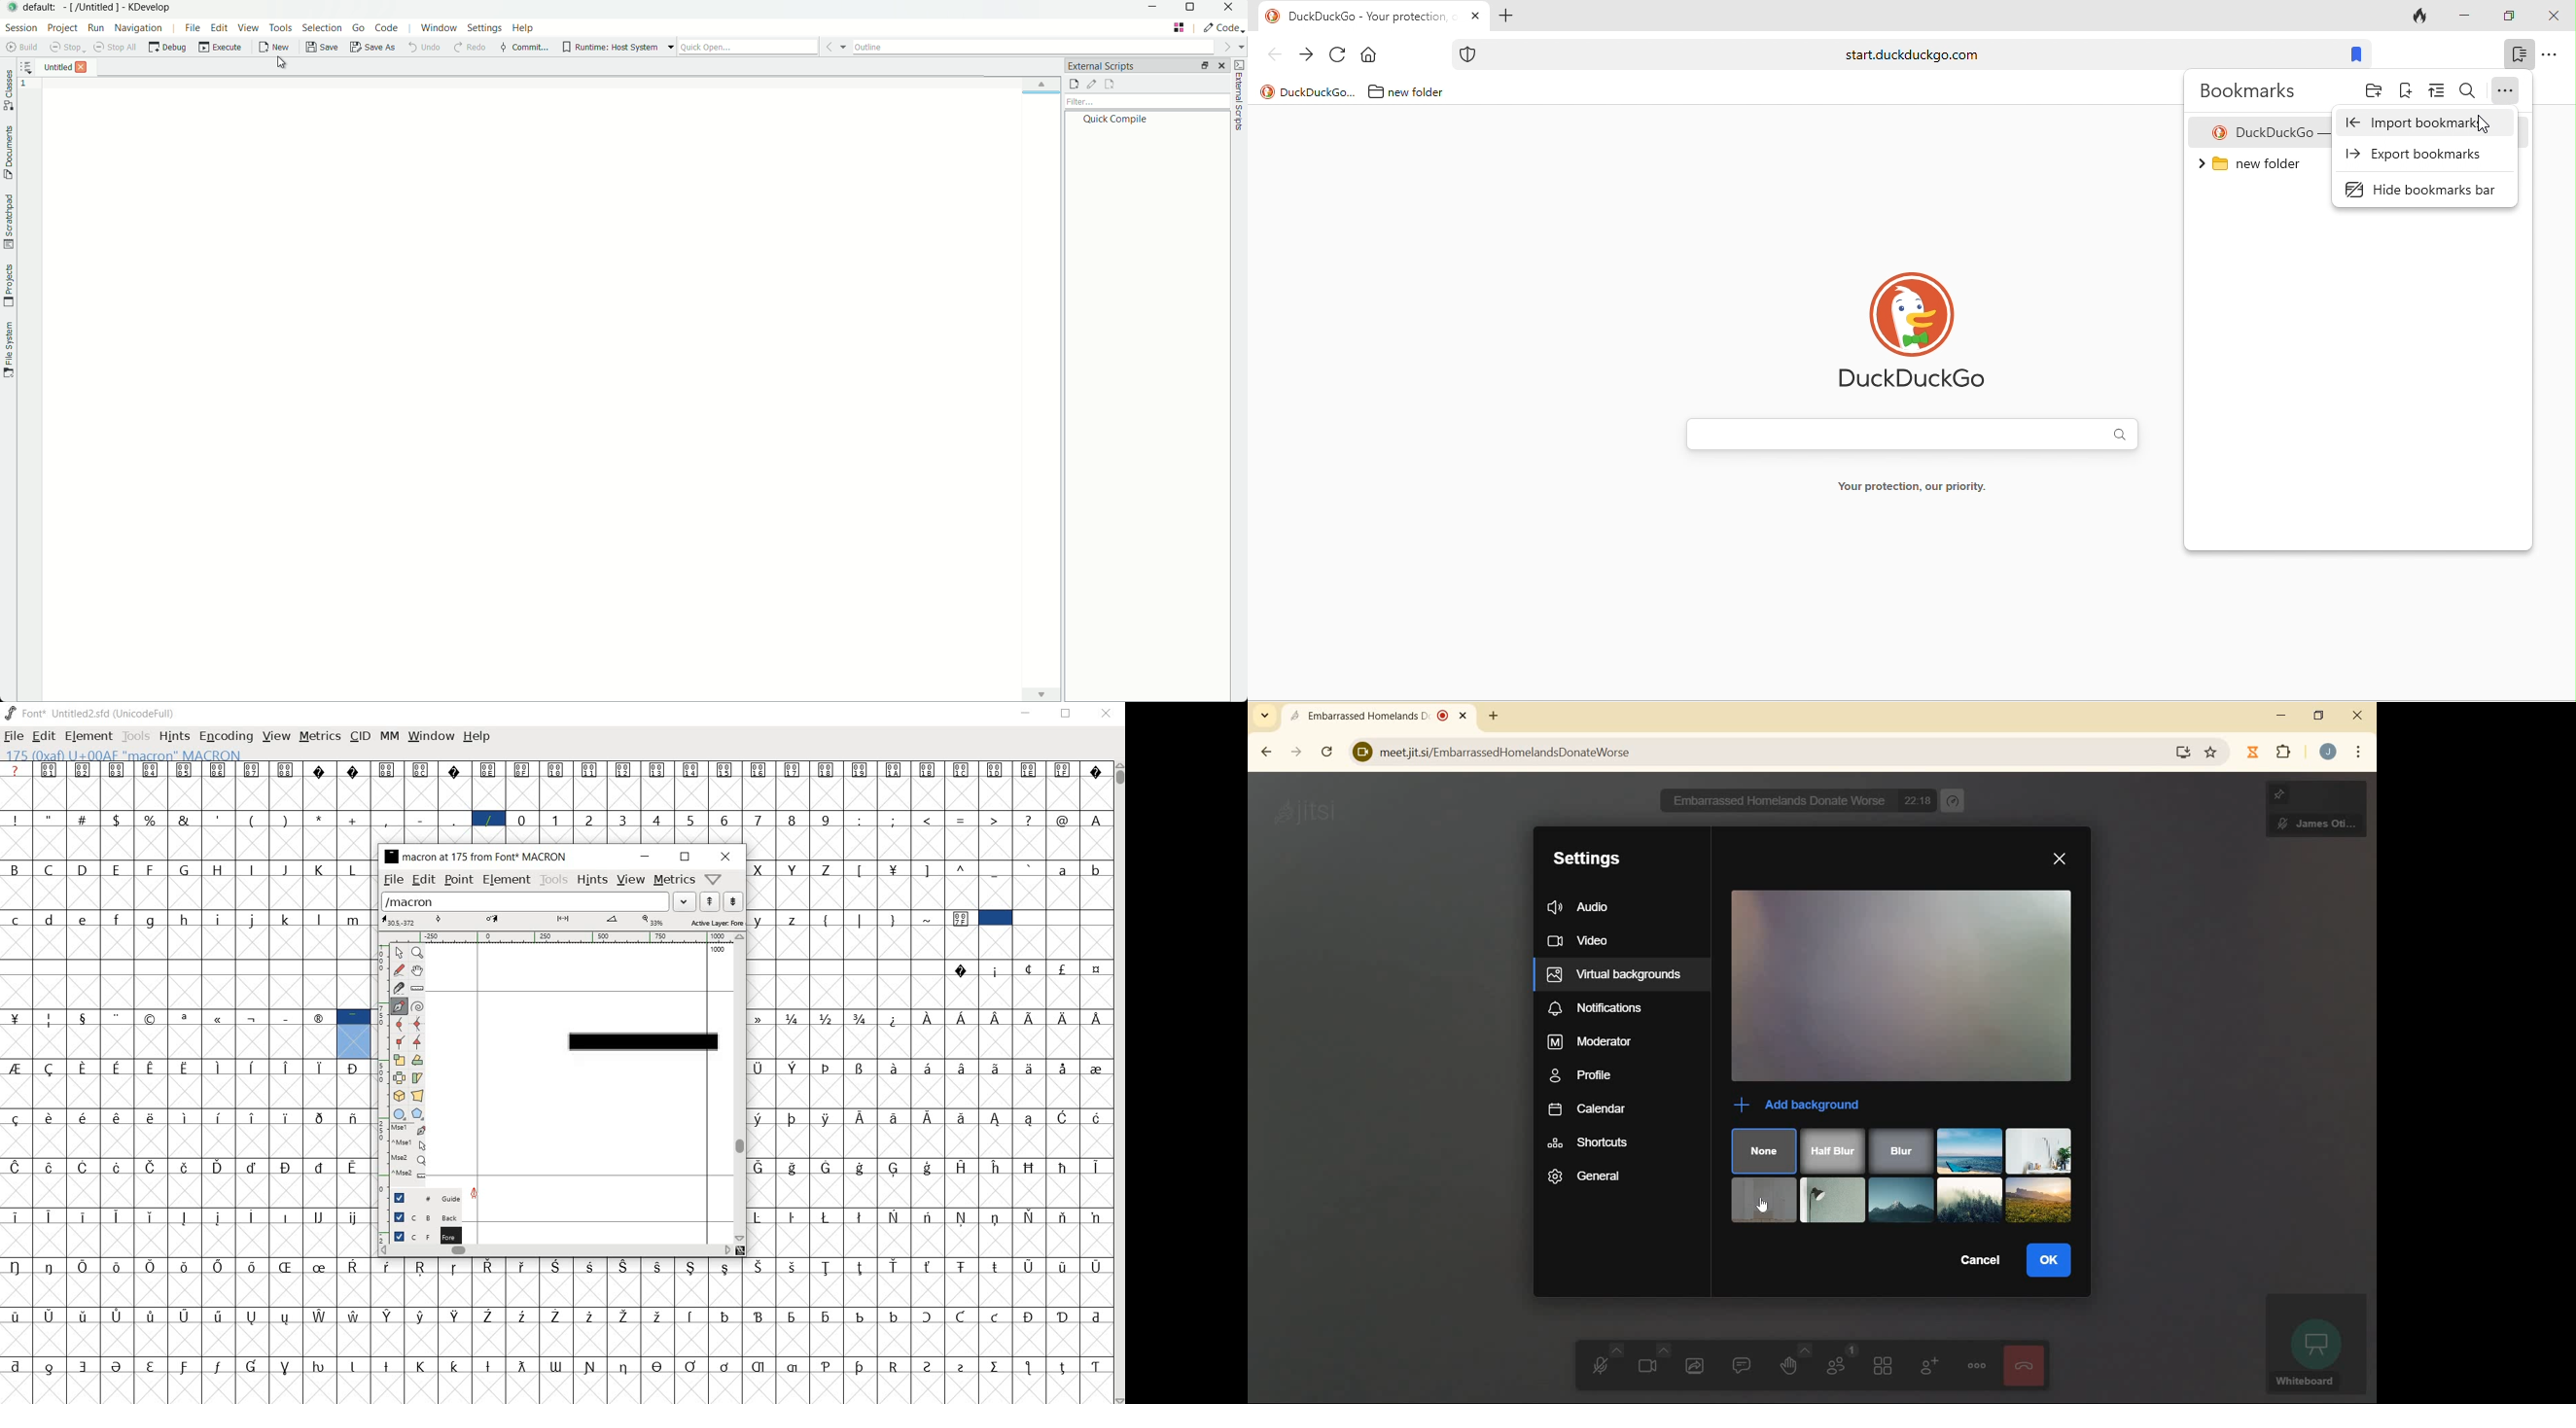 The height and width of the screenshot is (1428, 2576). I want to click on search bar, so click(1912, 437).